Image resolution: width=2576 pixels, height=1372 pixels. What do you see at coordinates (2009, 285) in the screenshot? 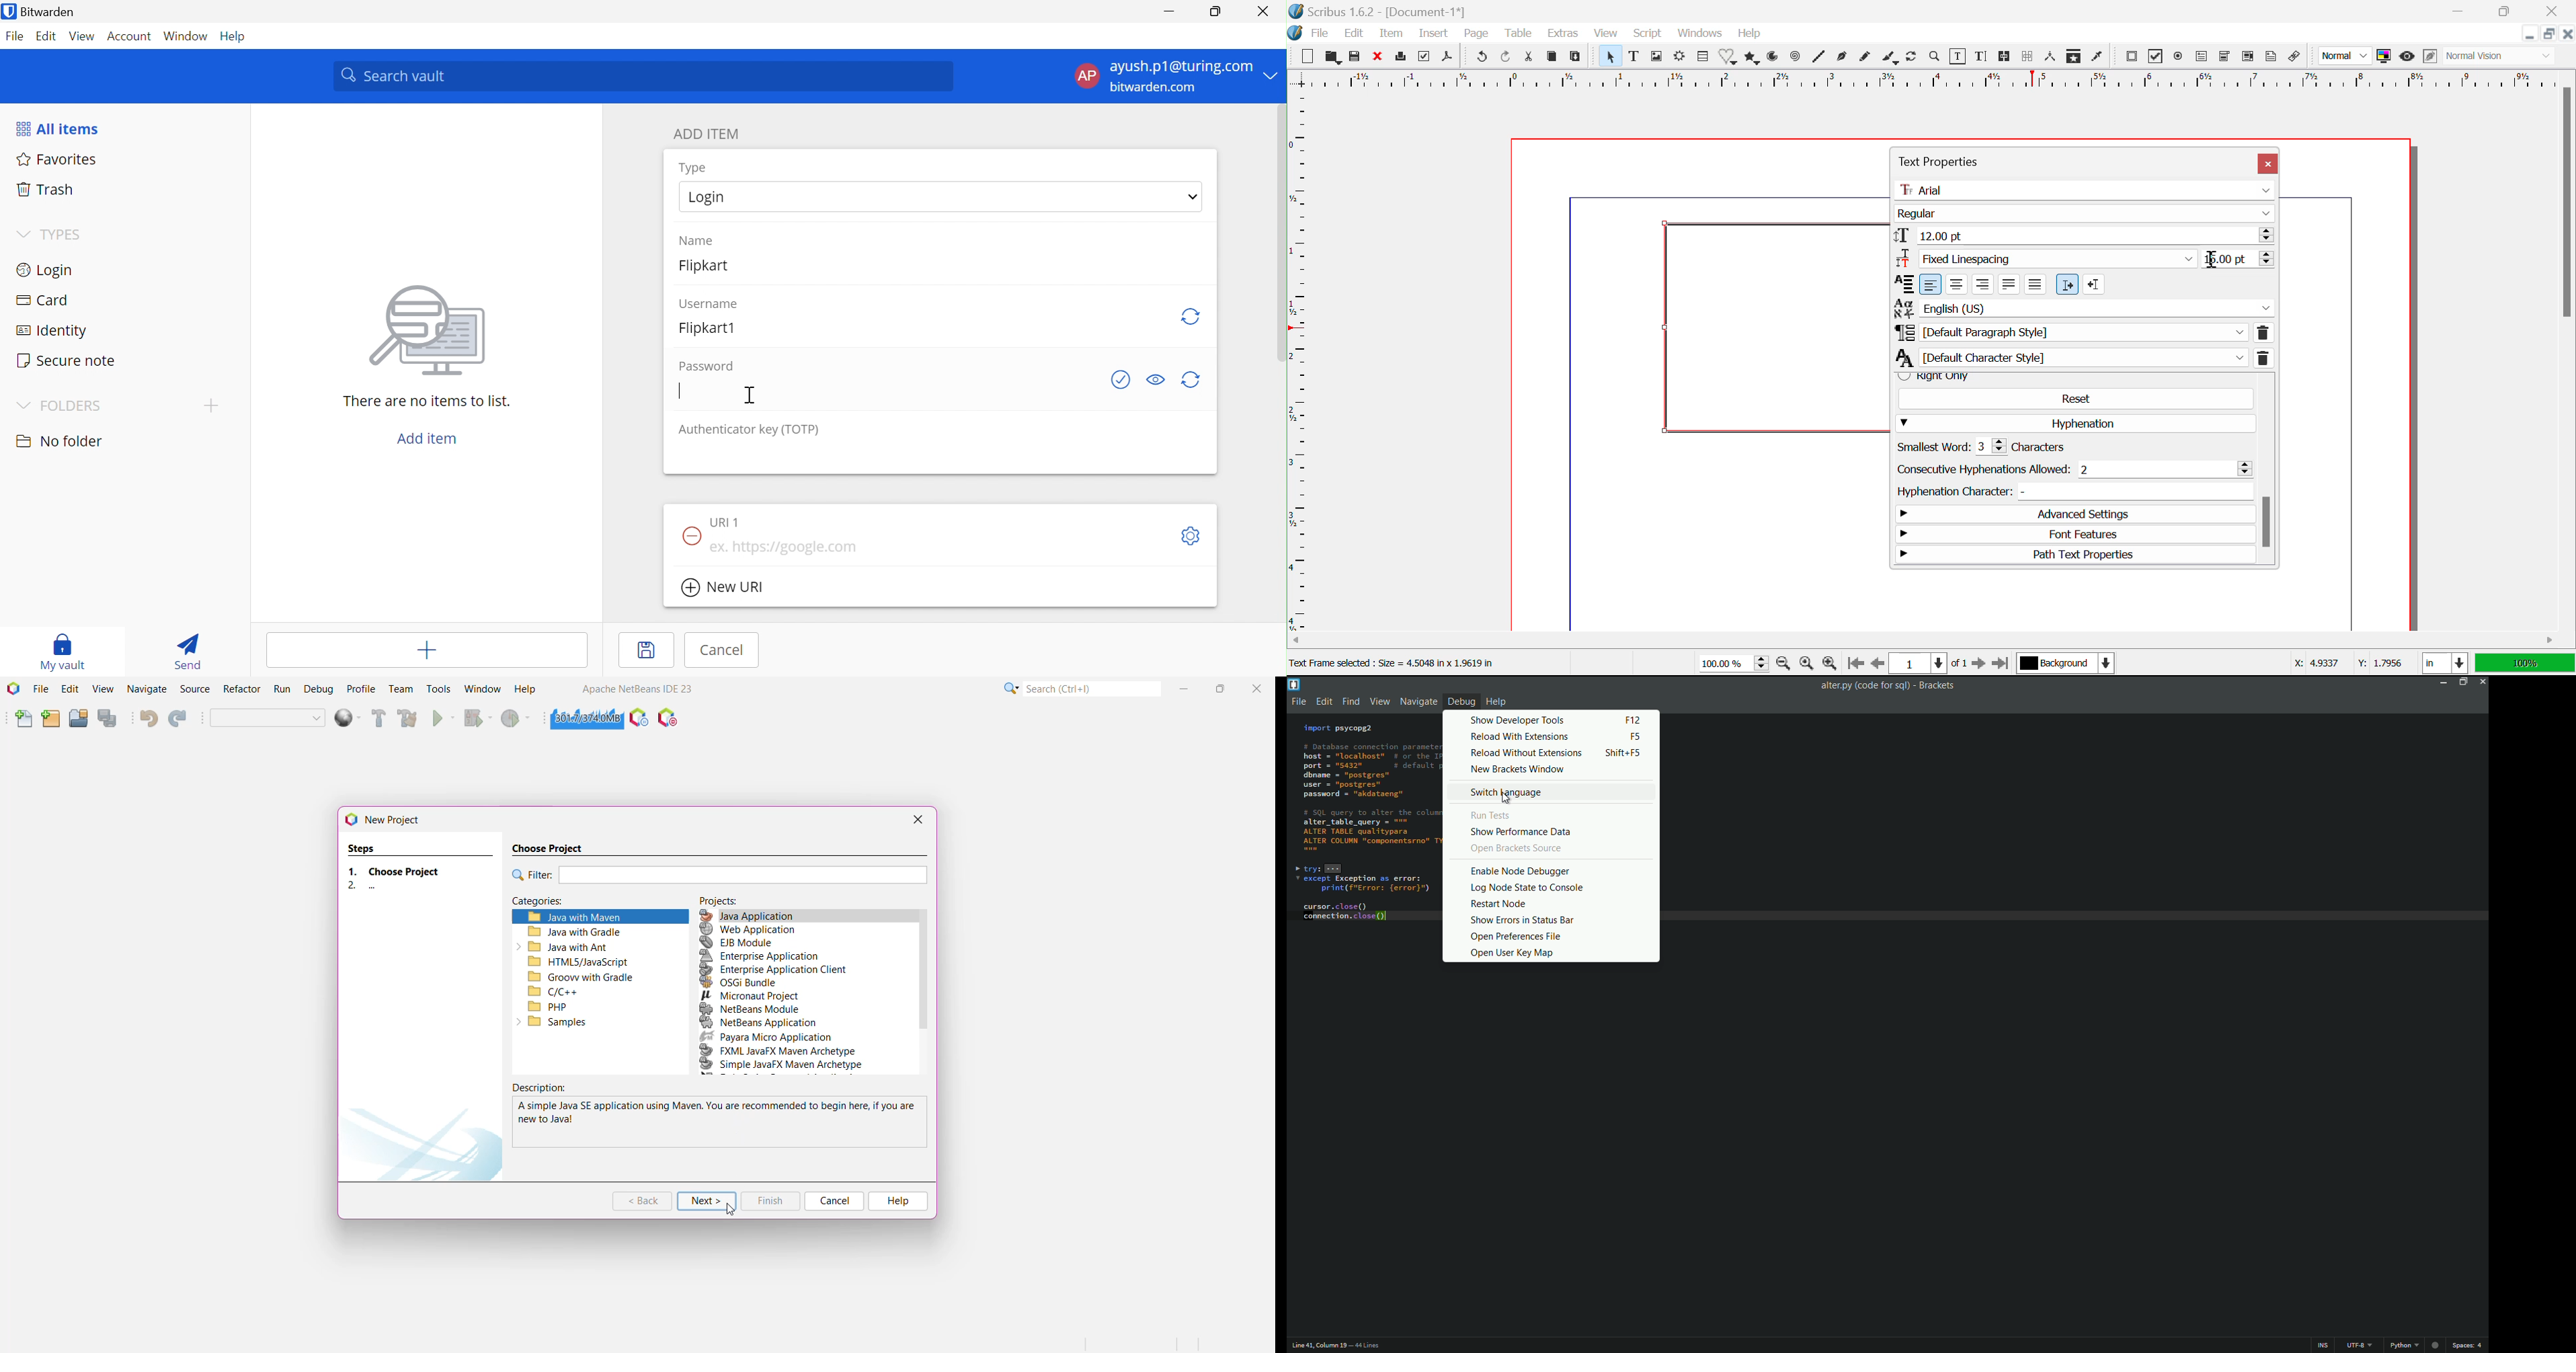
I see `Text justified` at bounding box center [2009, 285].